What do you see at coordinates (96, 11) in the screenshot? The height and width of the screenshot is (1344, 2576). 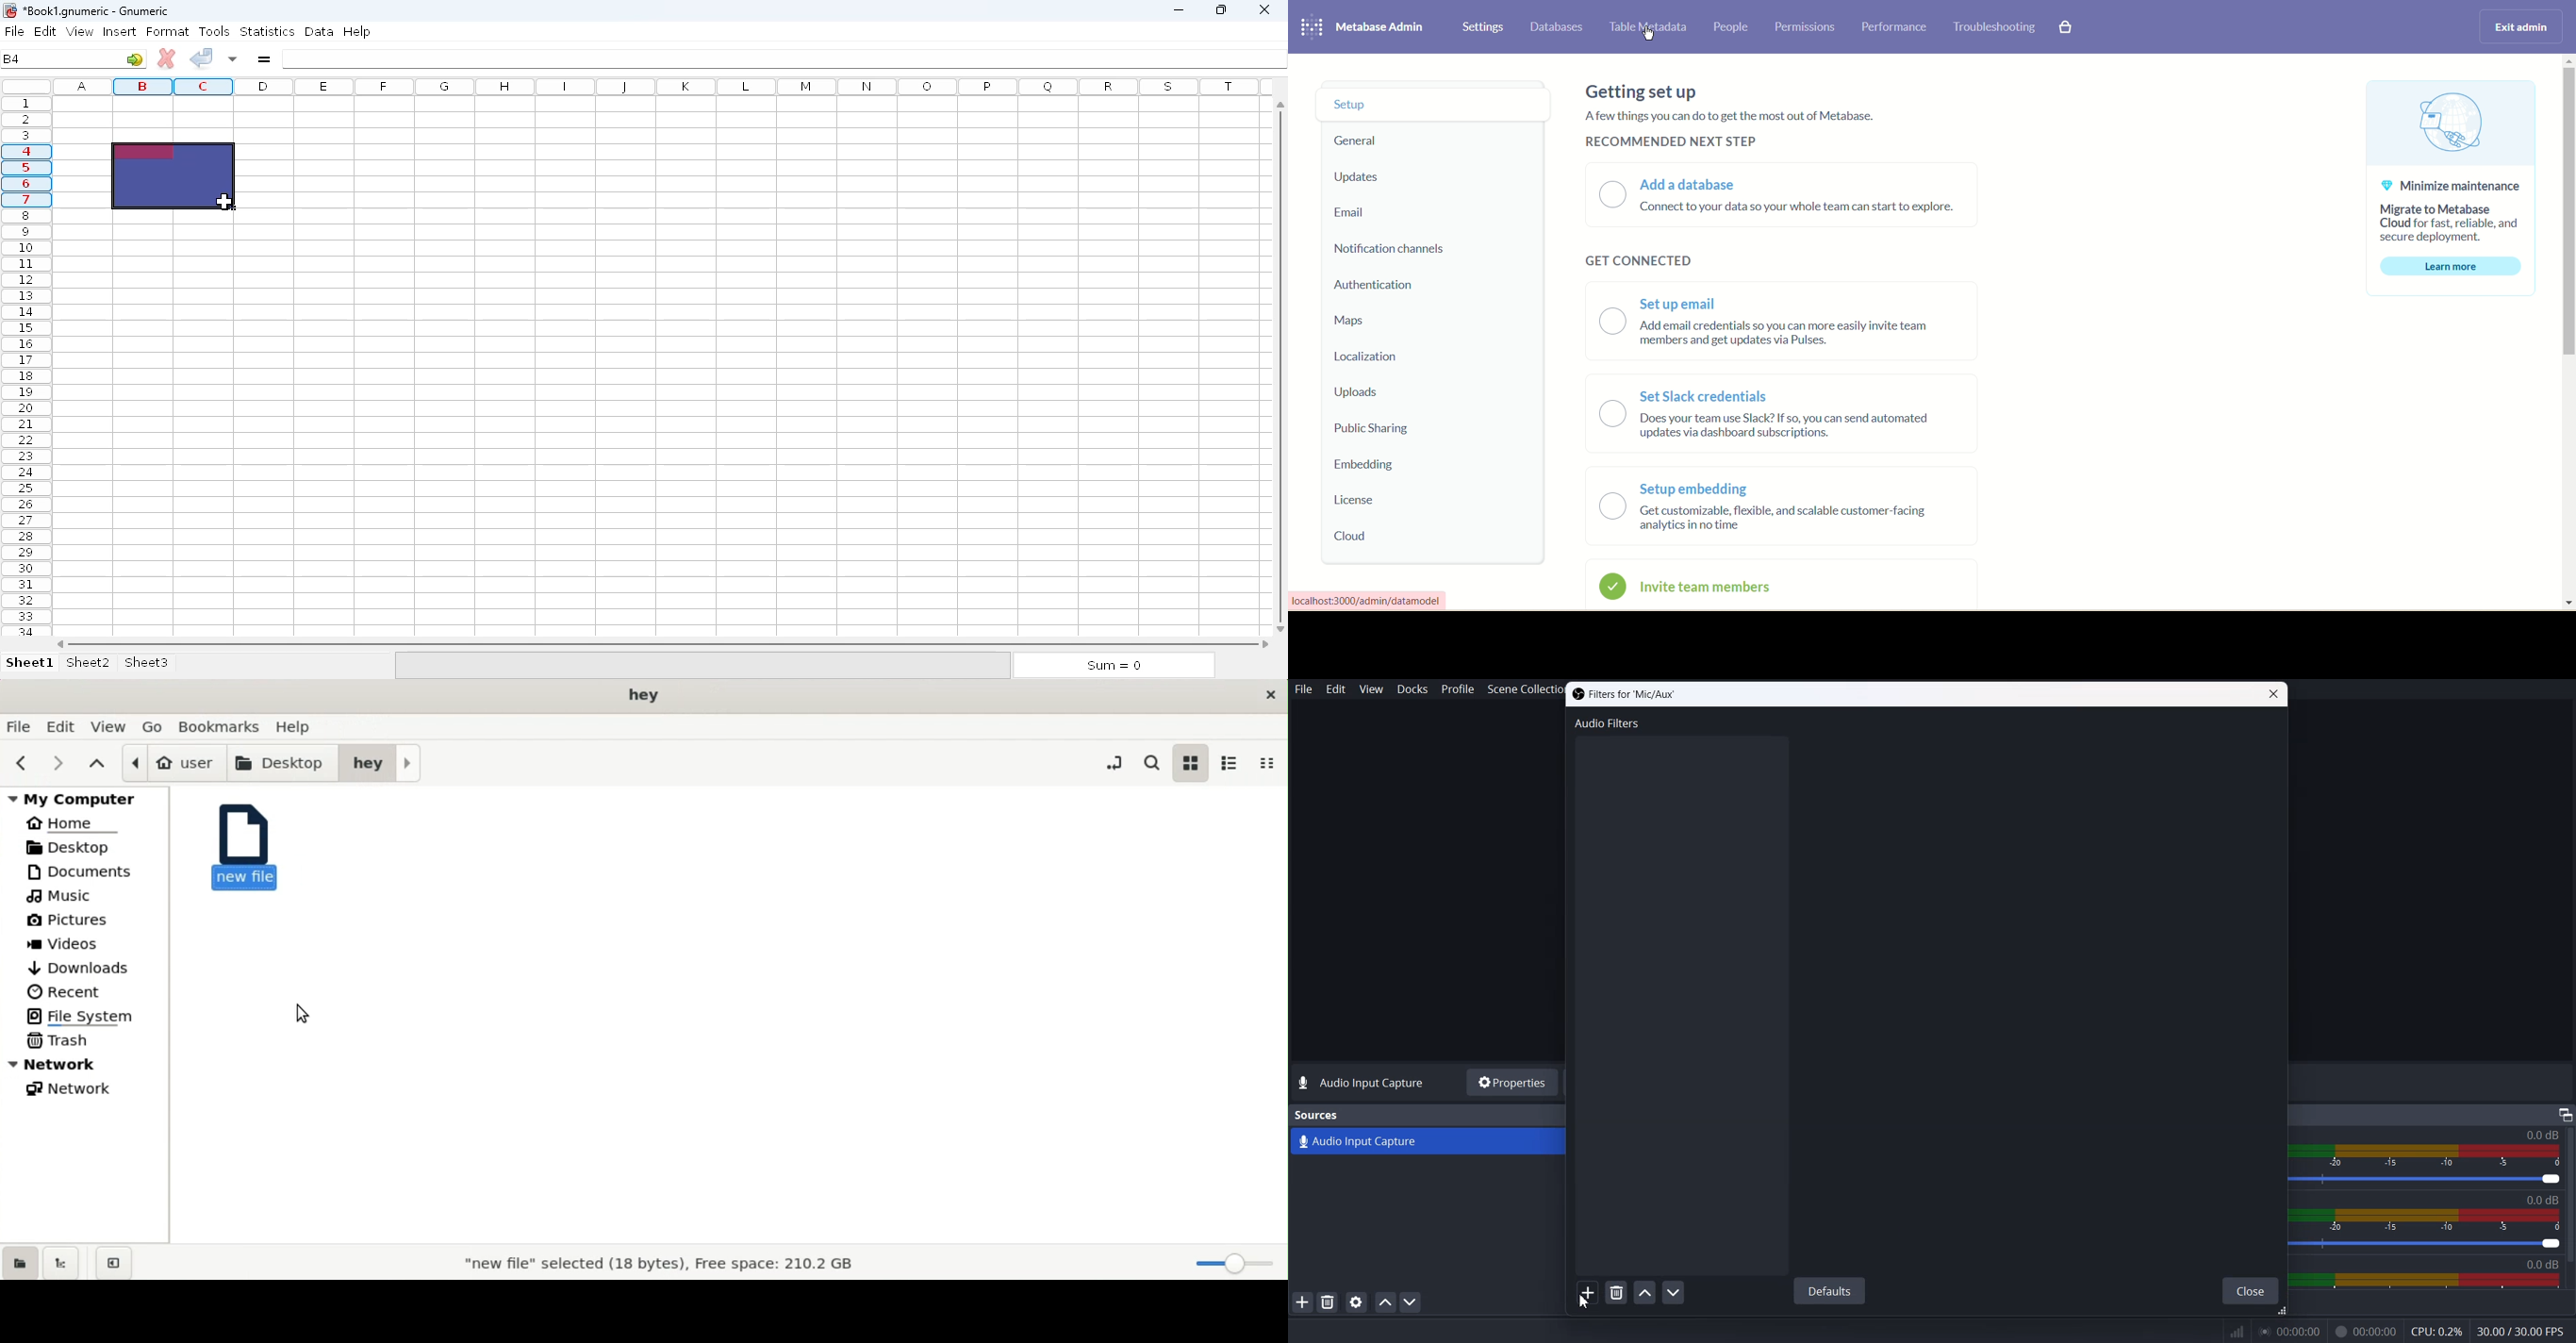 I see `Book1 numeric - Gnumeric` at bounding box center [96, 11].